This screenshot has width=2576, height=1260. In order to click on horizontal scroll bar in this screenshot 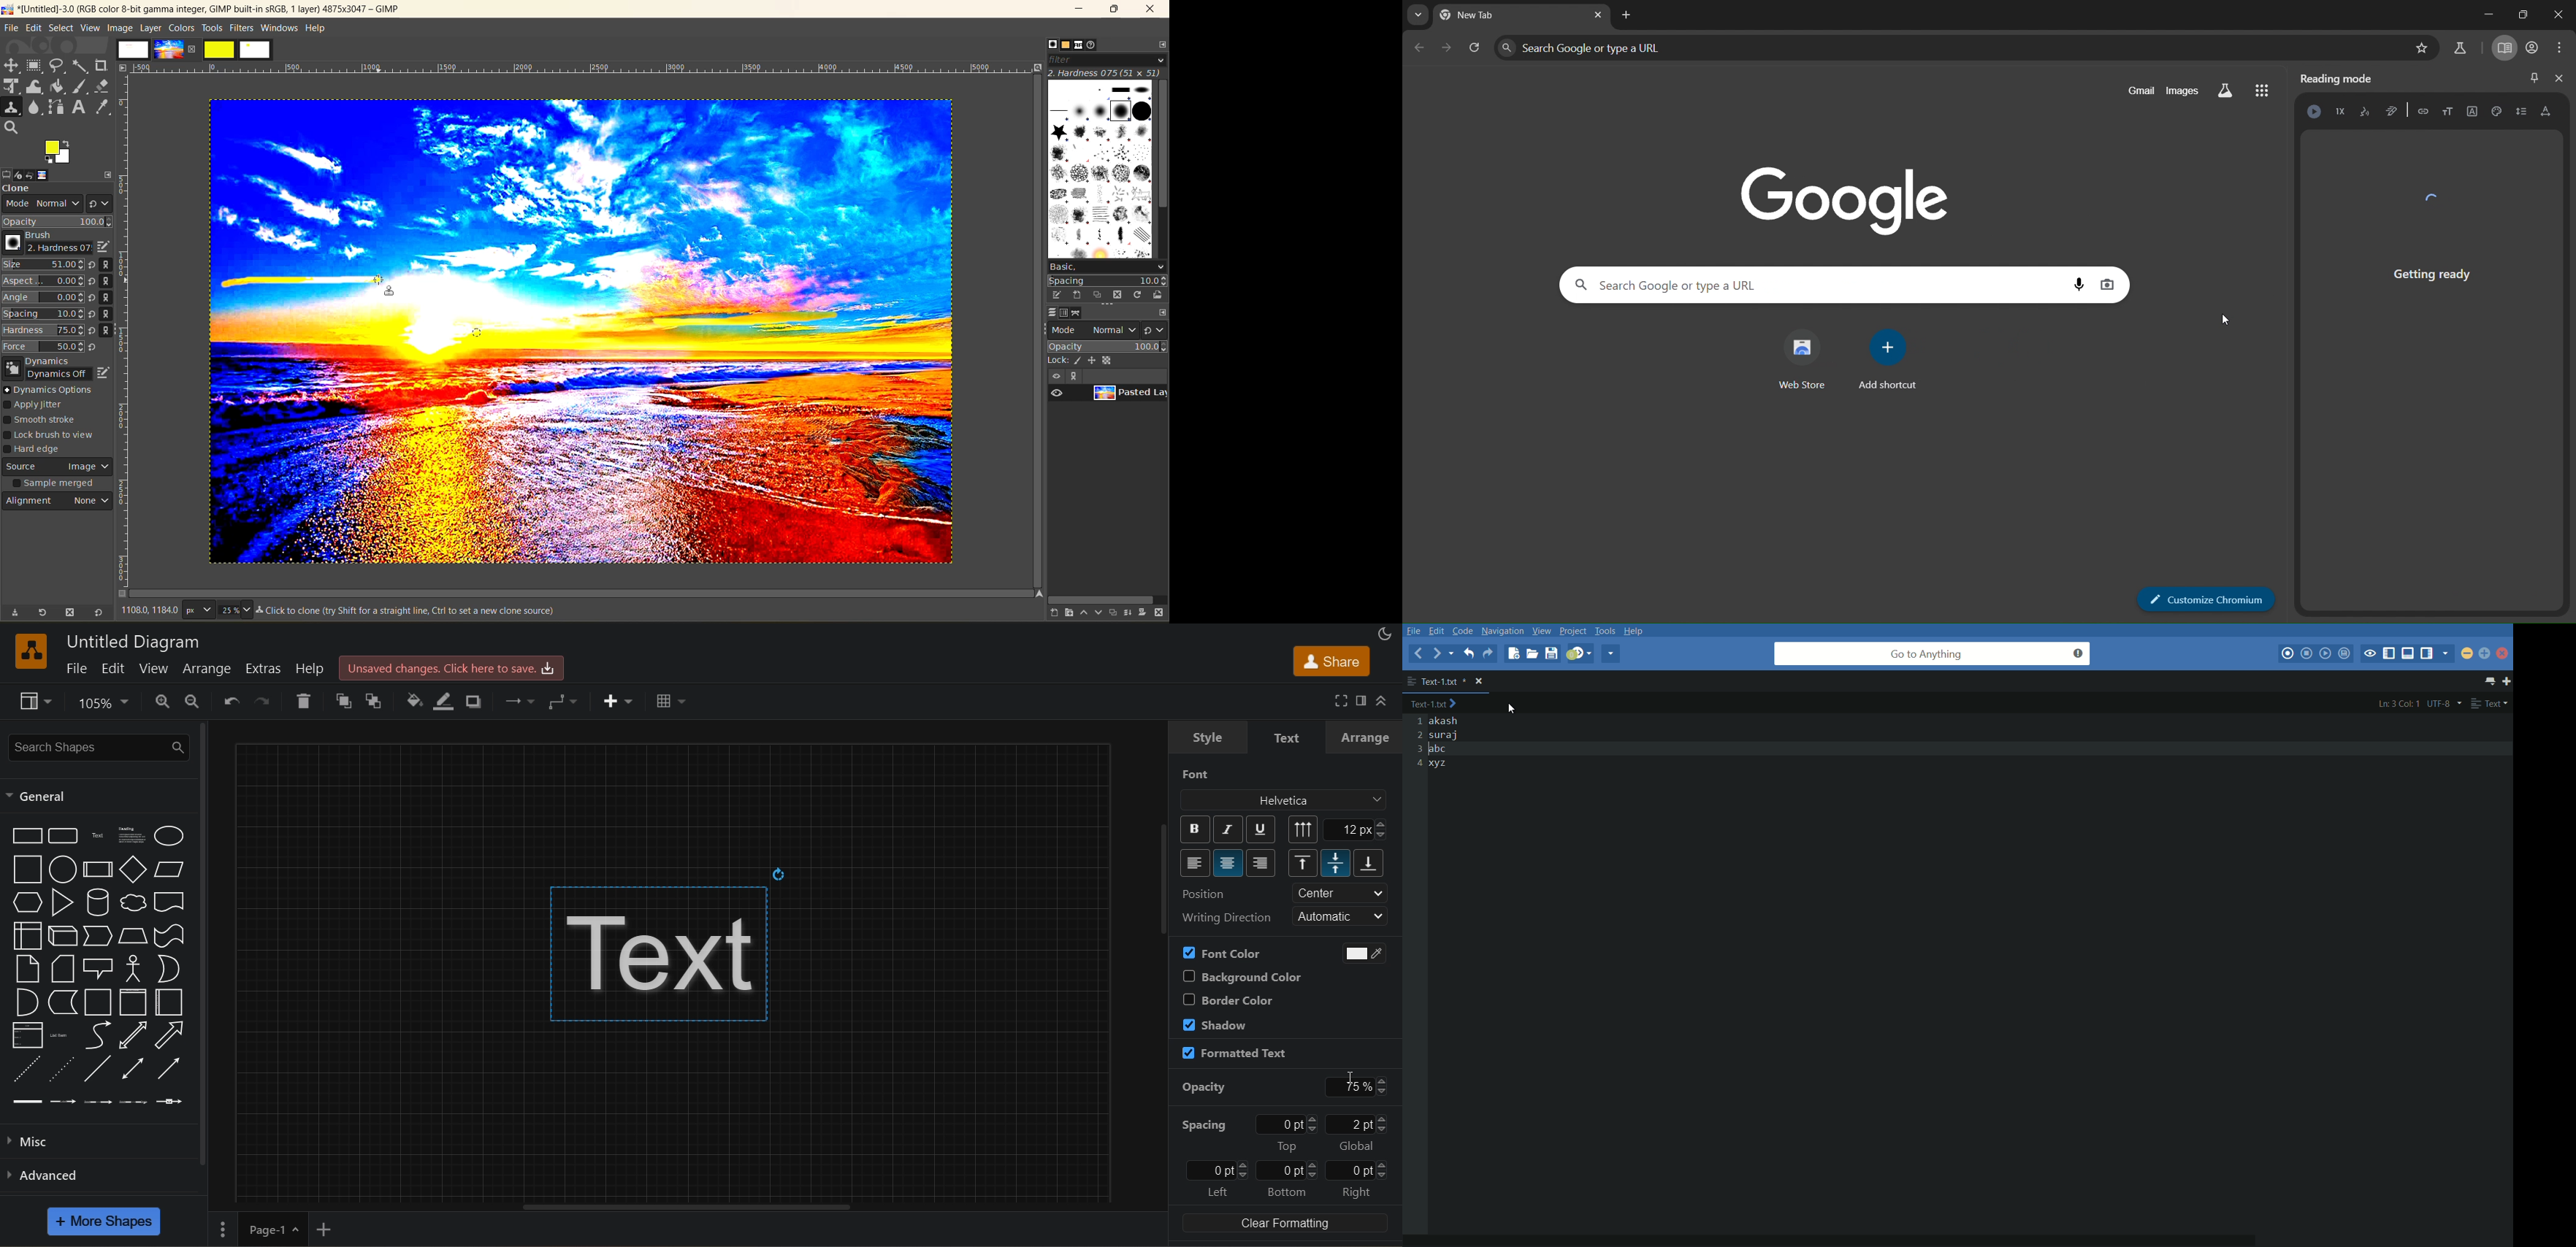, I will do `click(1854, 1233)`.